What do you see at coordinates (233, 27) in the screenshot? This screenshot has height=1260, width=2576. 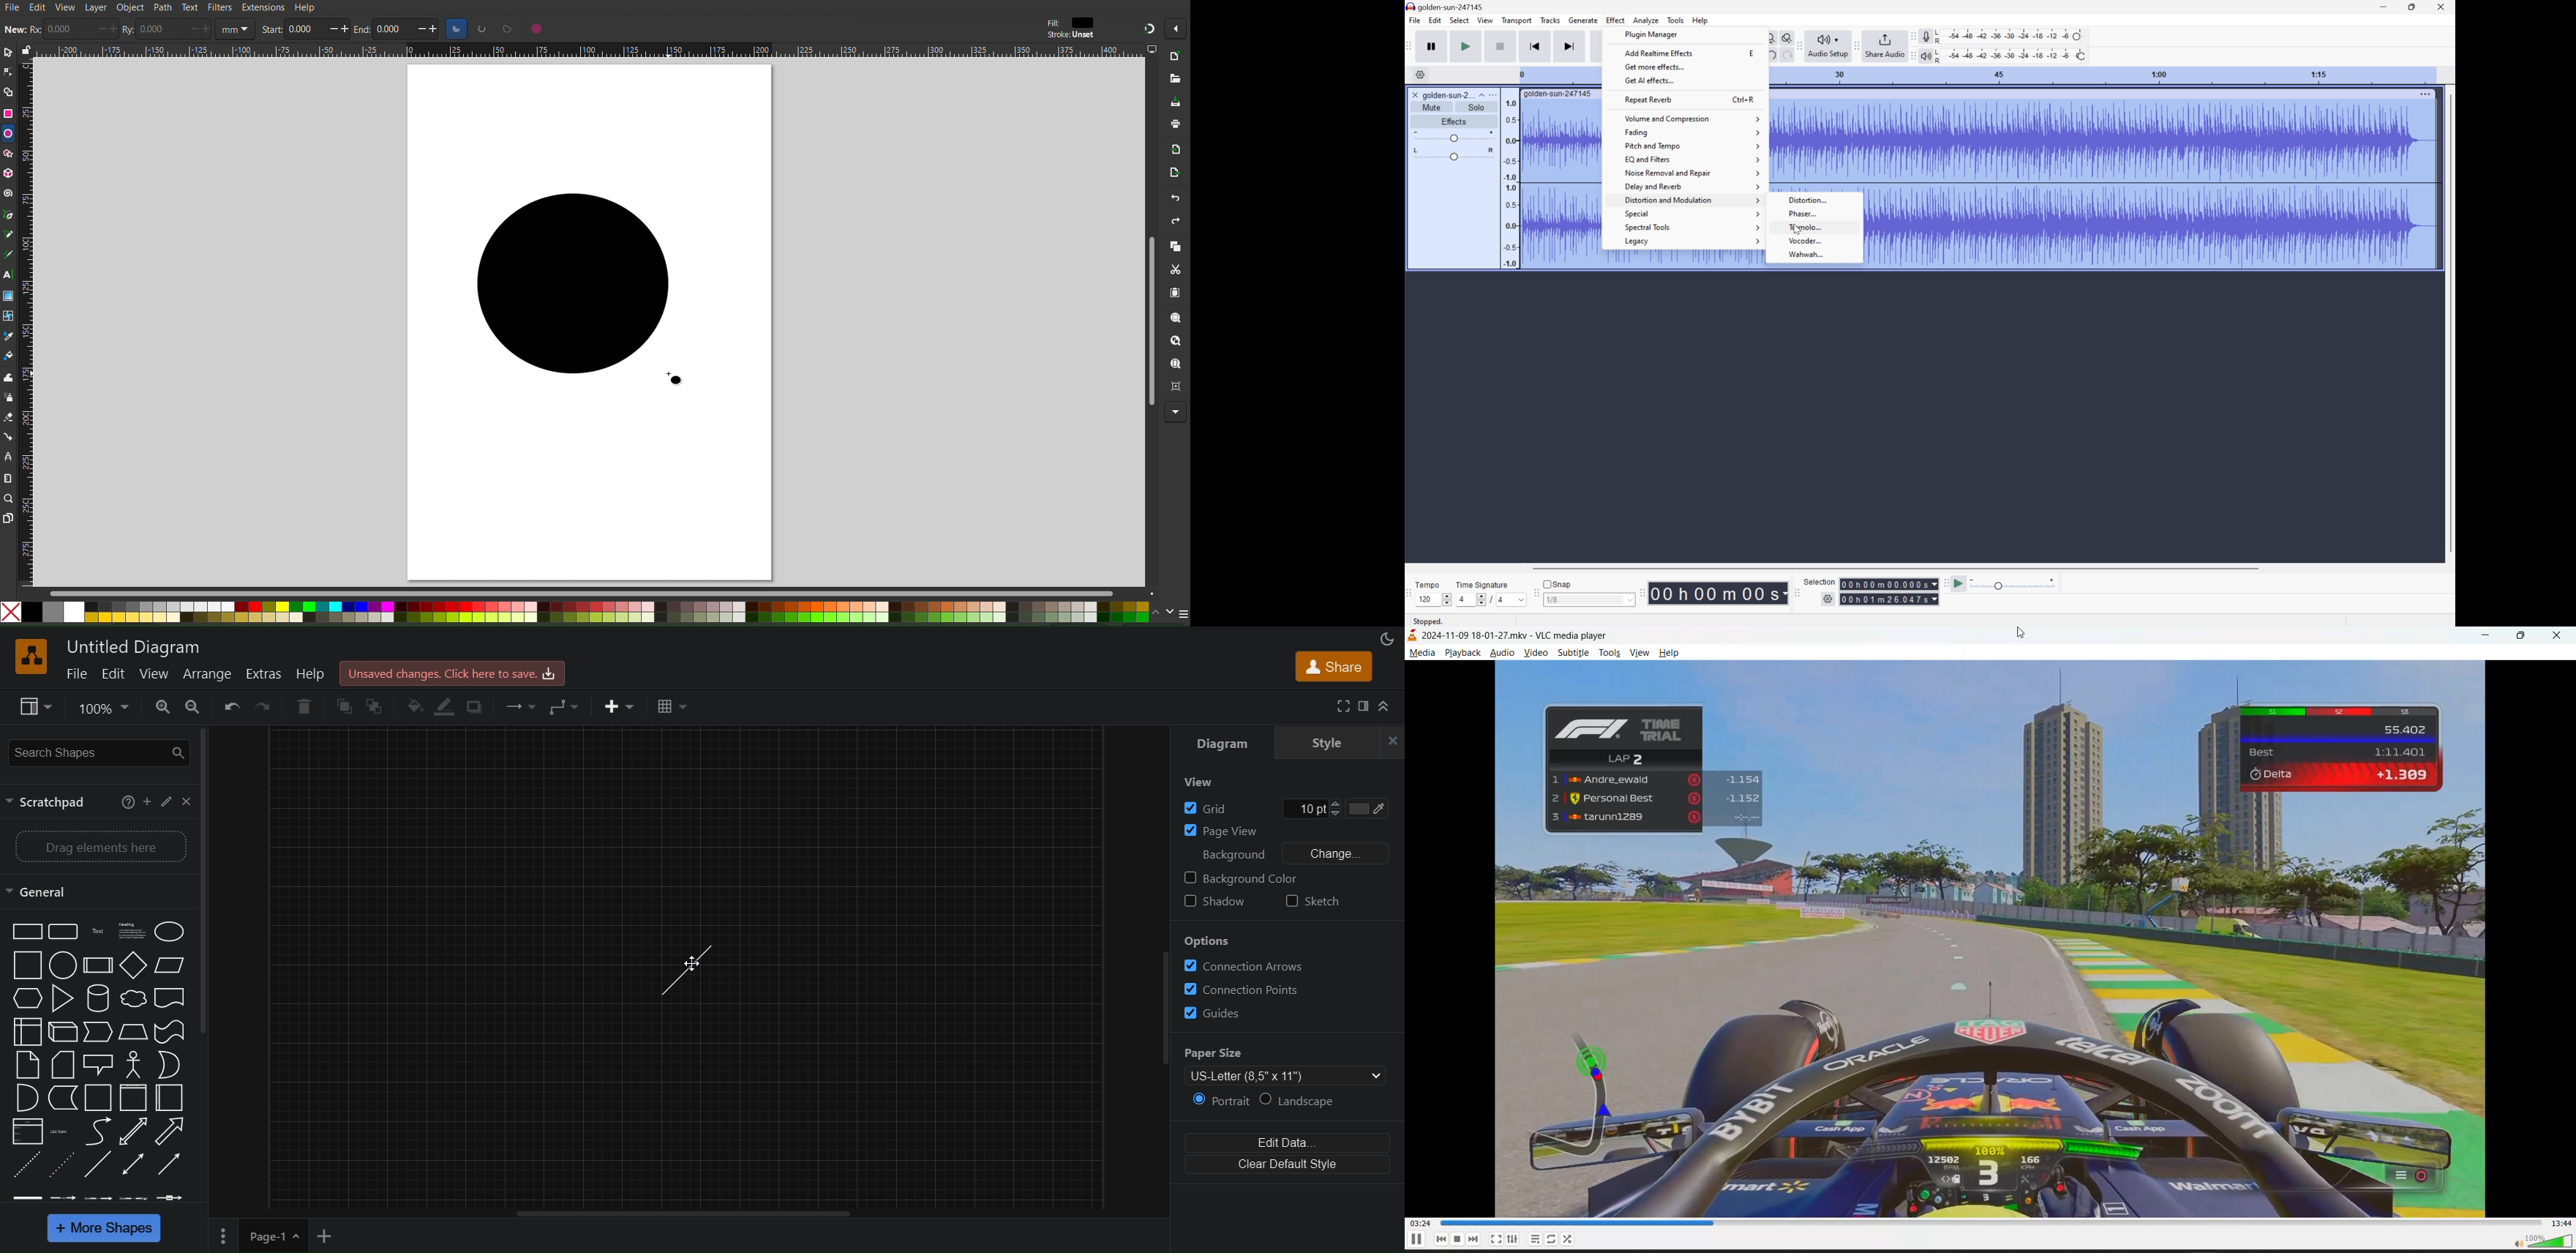 I see `unit` at bounding box center [233, 27].